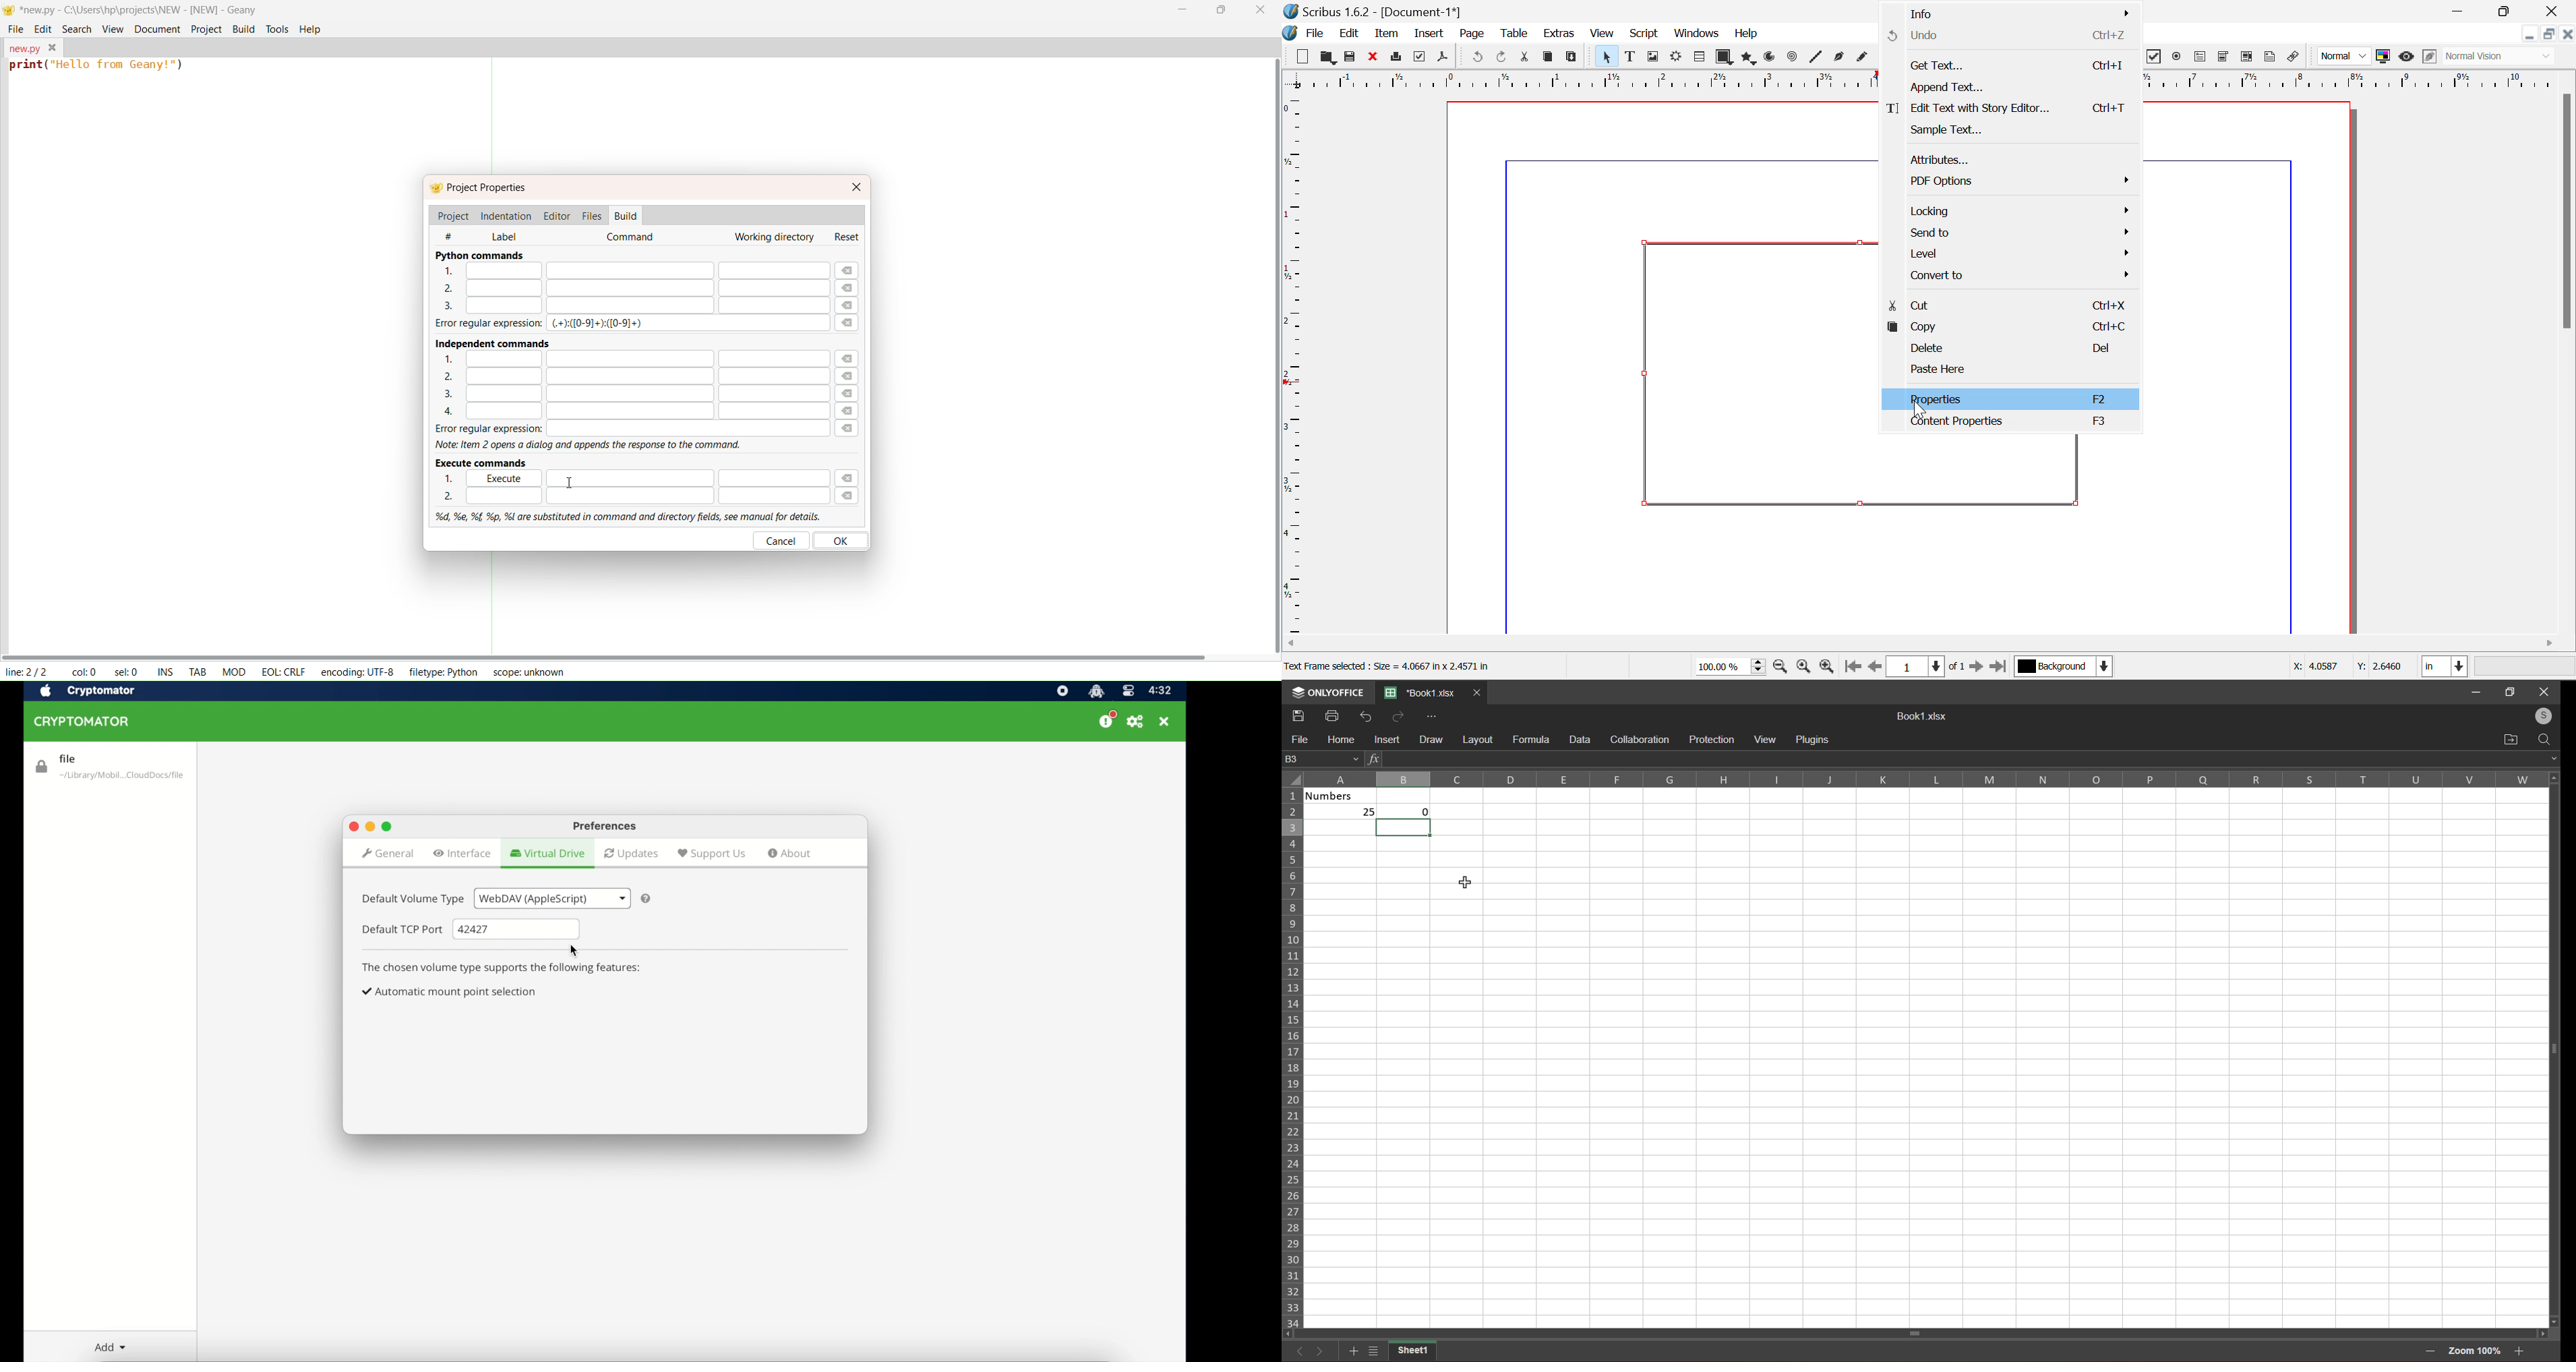 This screenshot has height=1372, width=2576. Describe the element at coordinates (1929, 644) in the screenshot. I see `Scroll Bar` at that location.